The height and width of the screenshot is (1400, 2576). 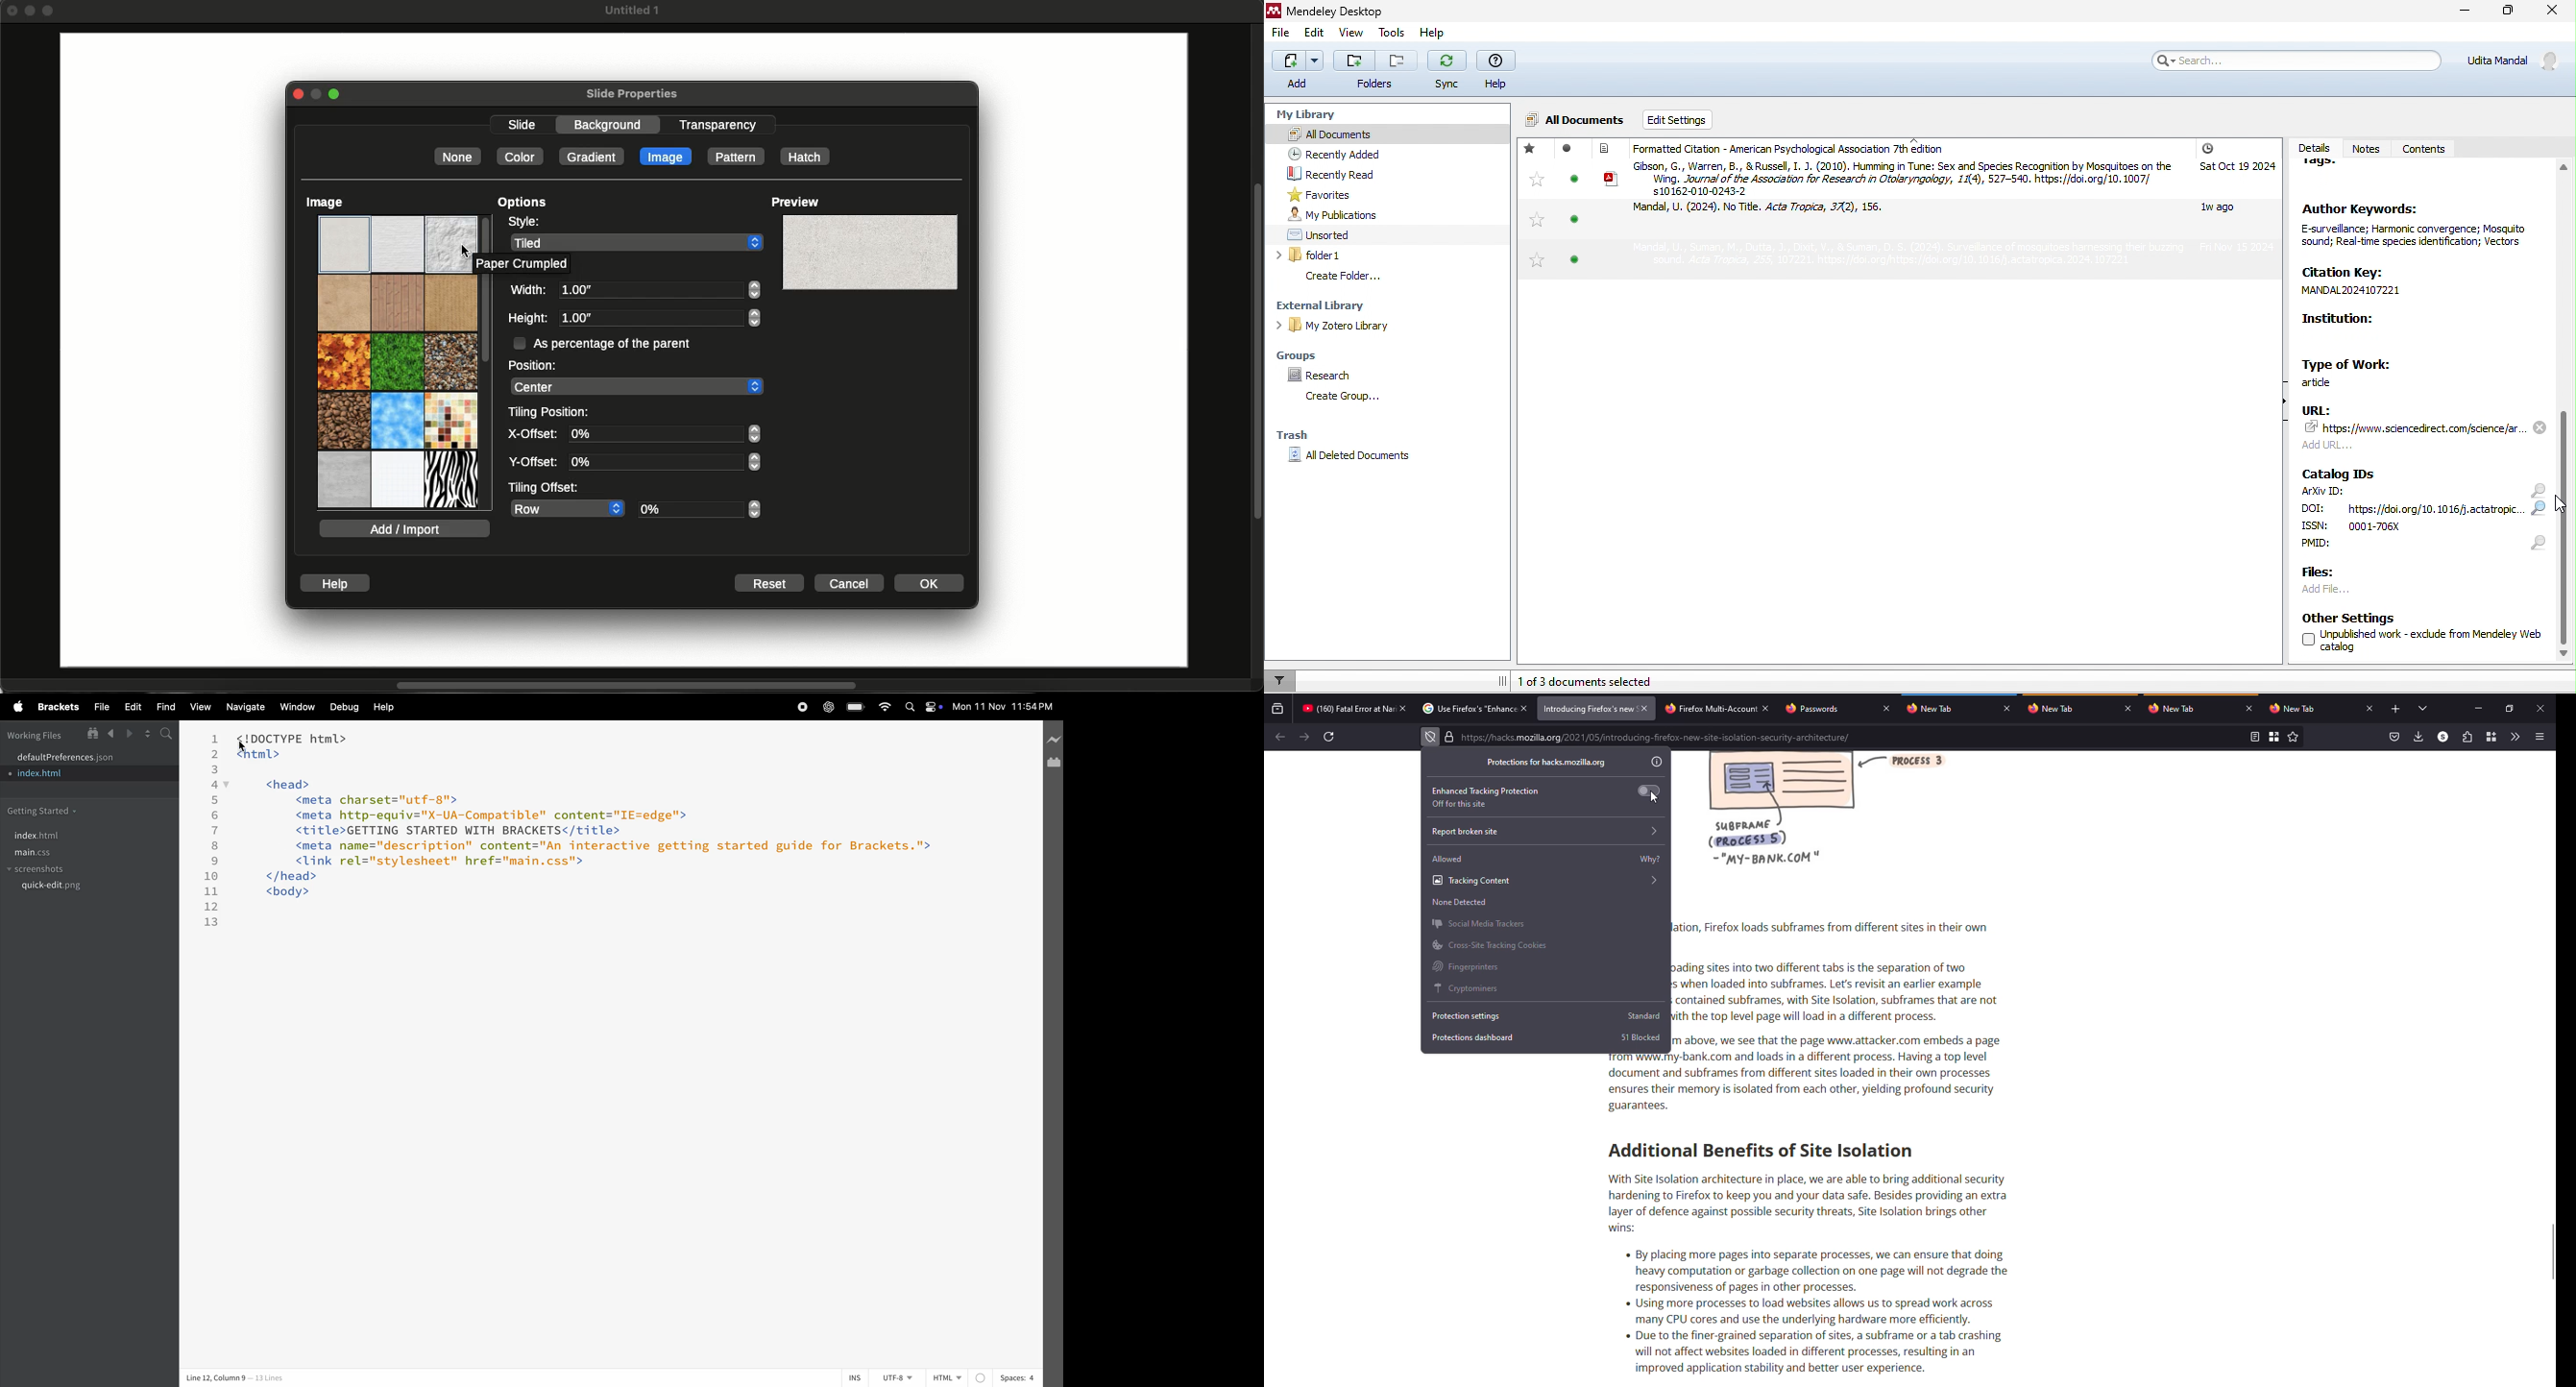 I want to click on 1 of 3 documents selected, so click(x=1610, y=680).